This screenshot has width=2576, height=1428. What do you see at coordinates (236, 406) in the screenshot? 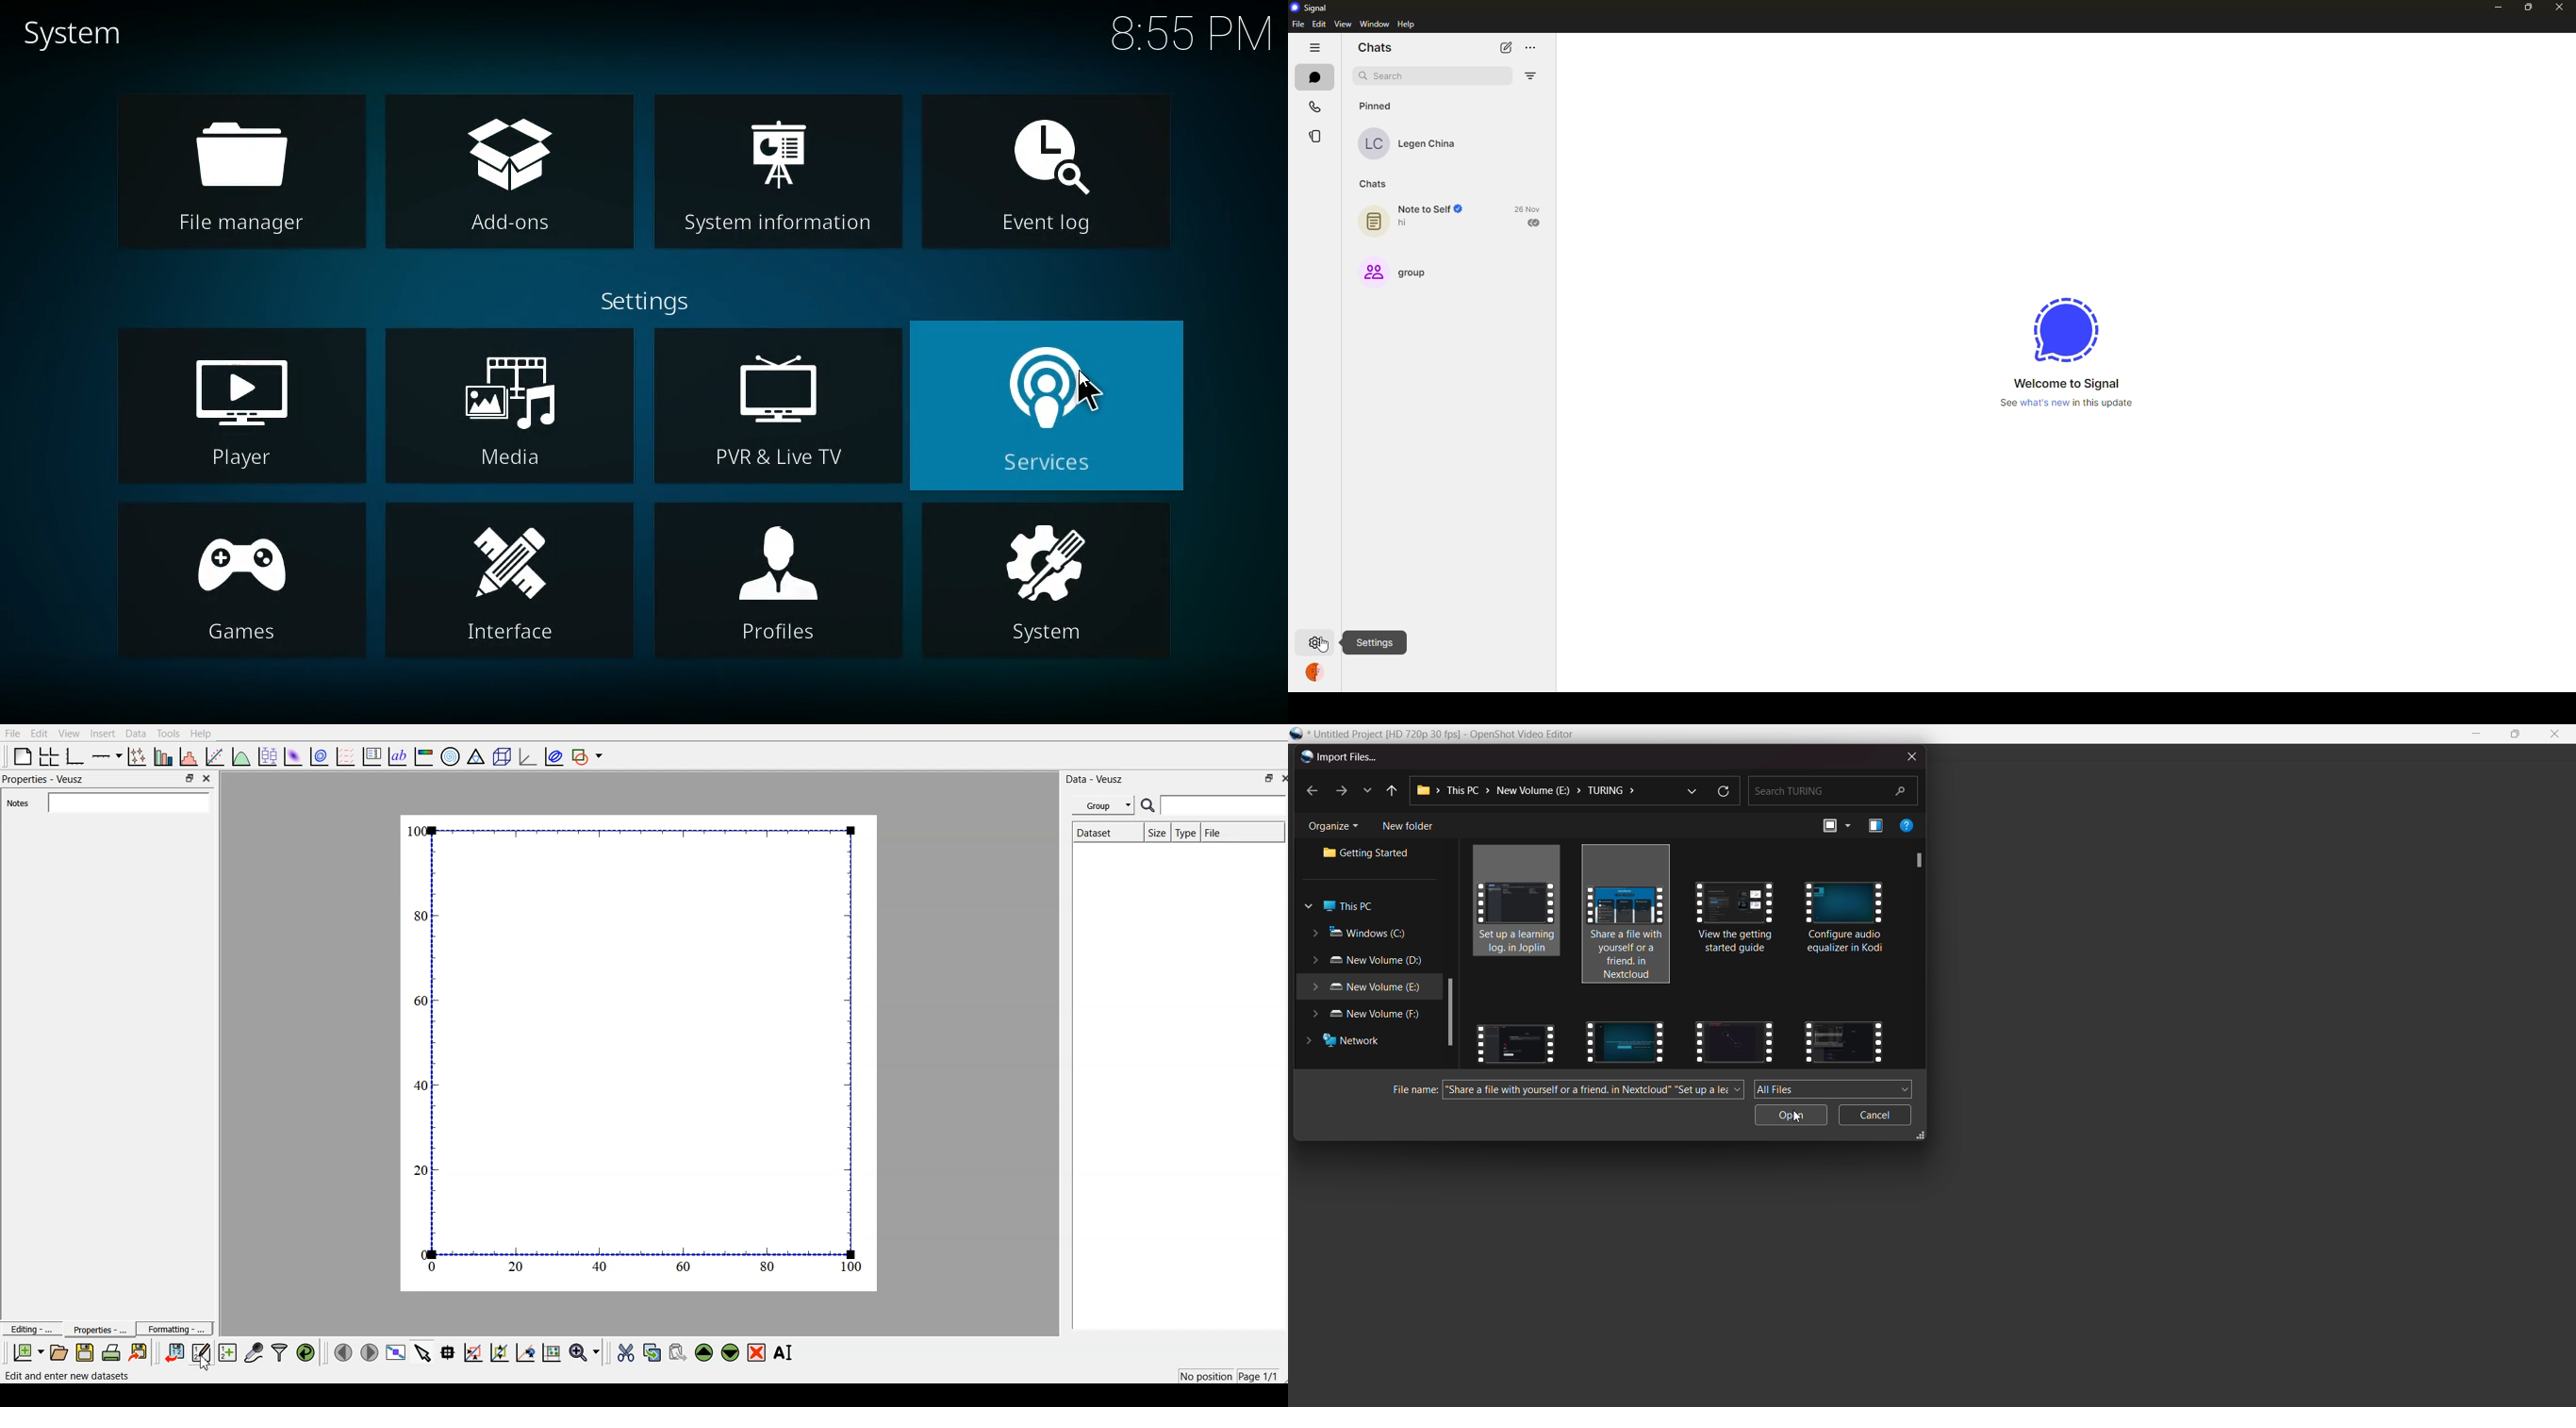
I see `player` at bounding box center [236, 406].